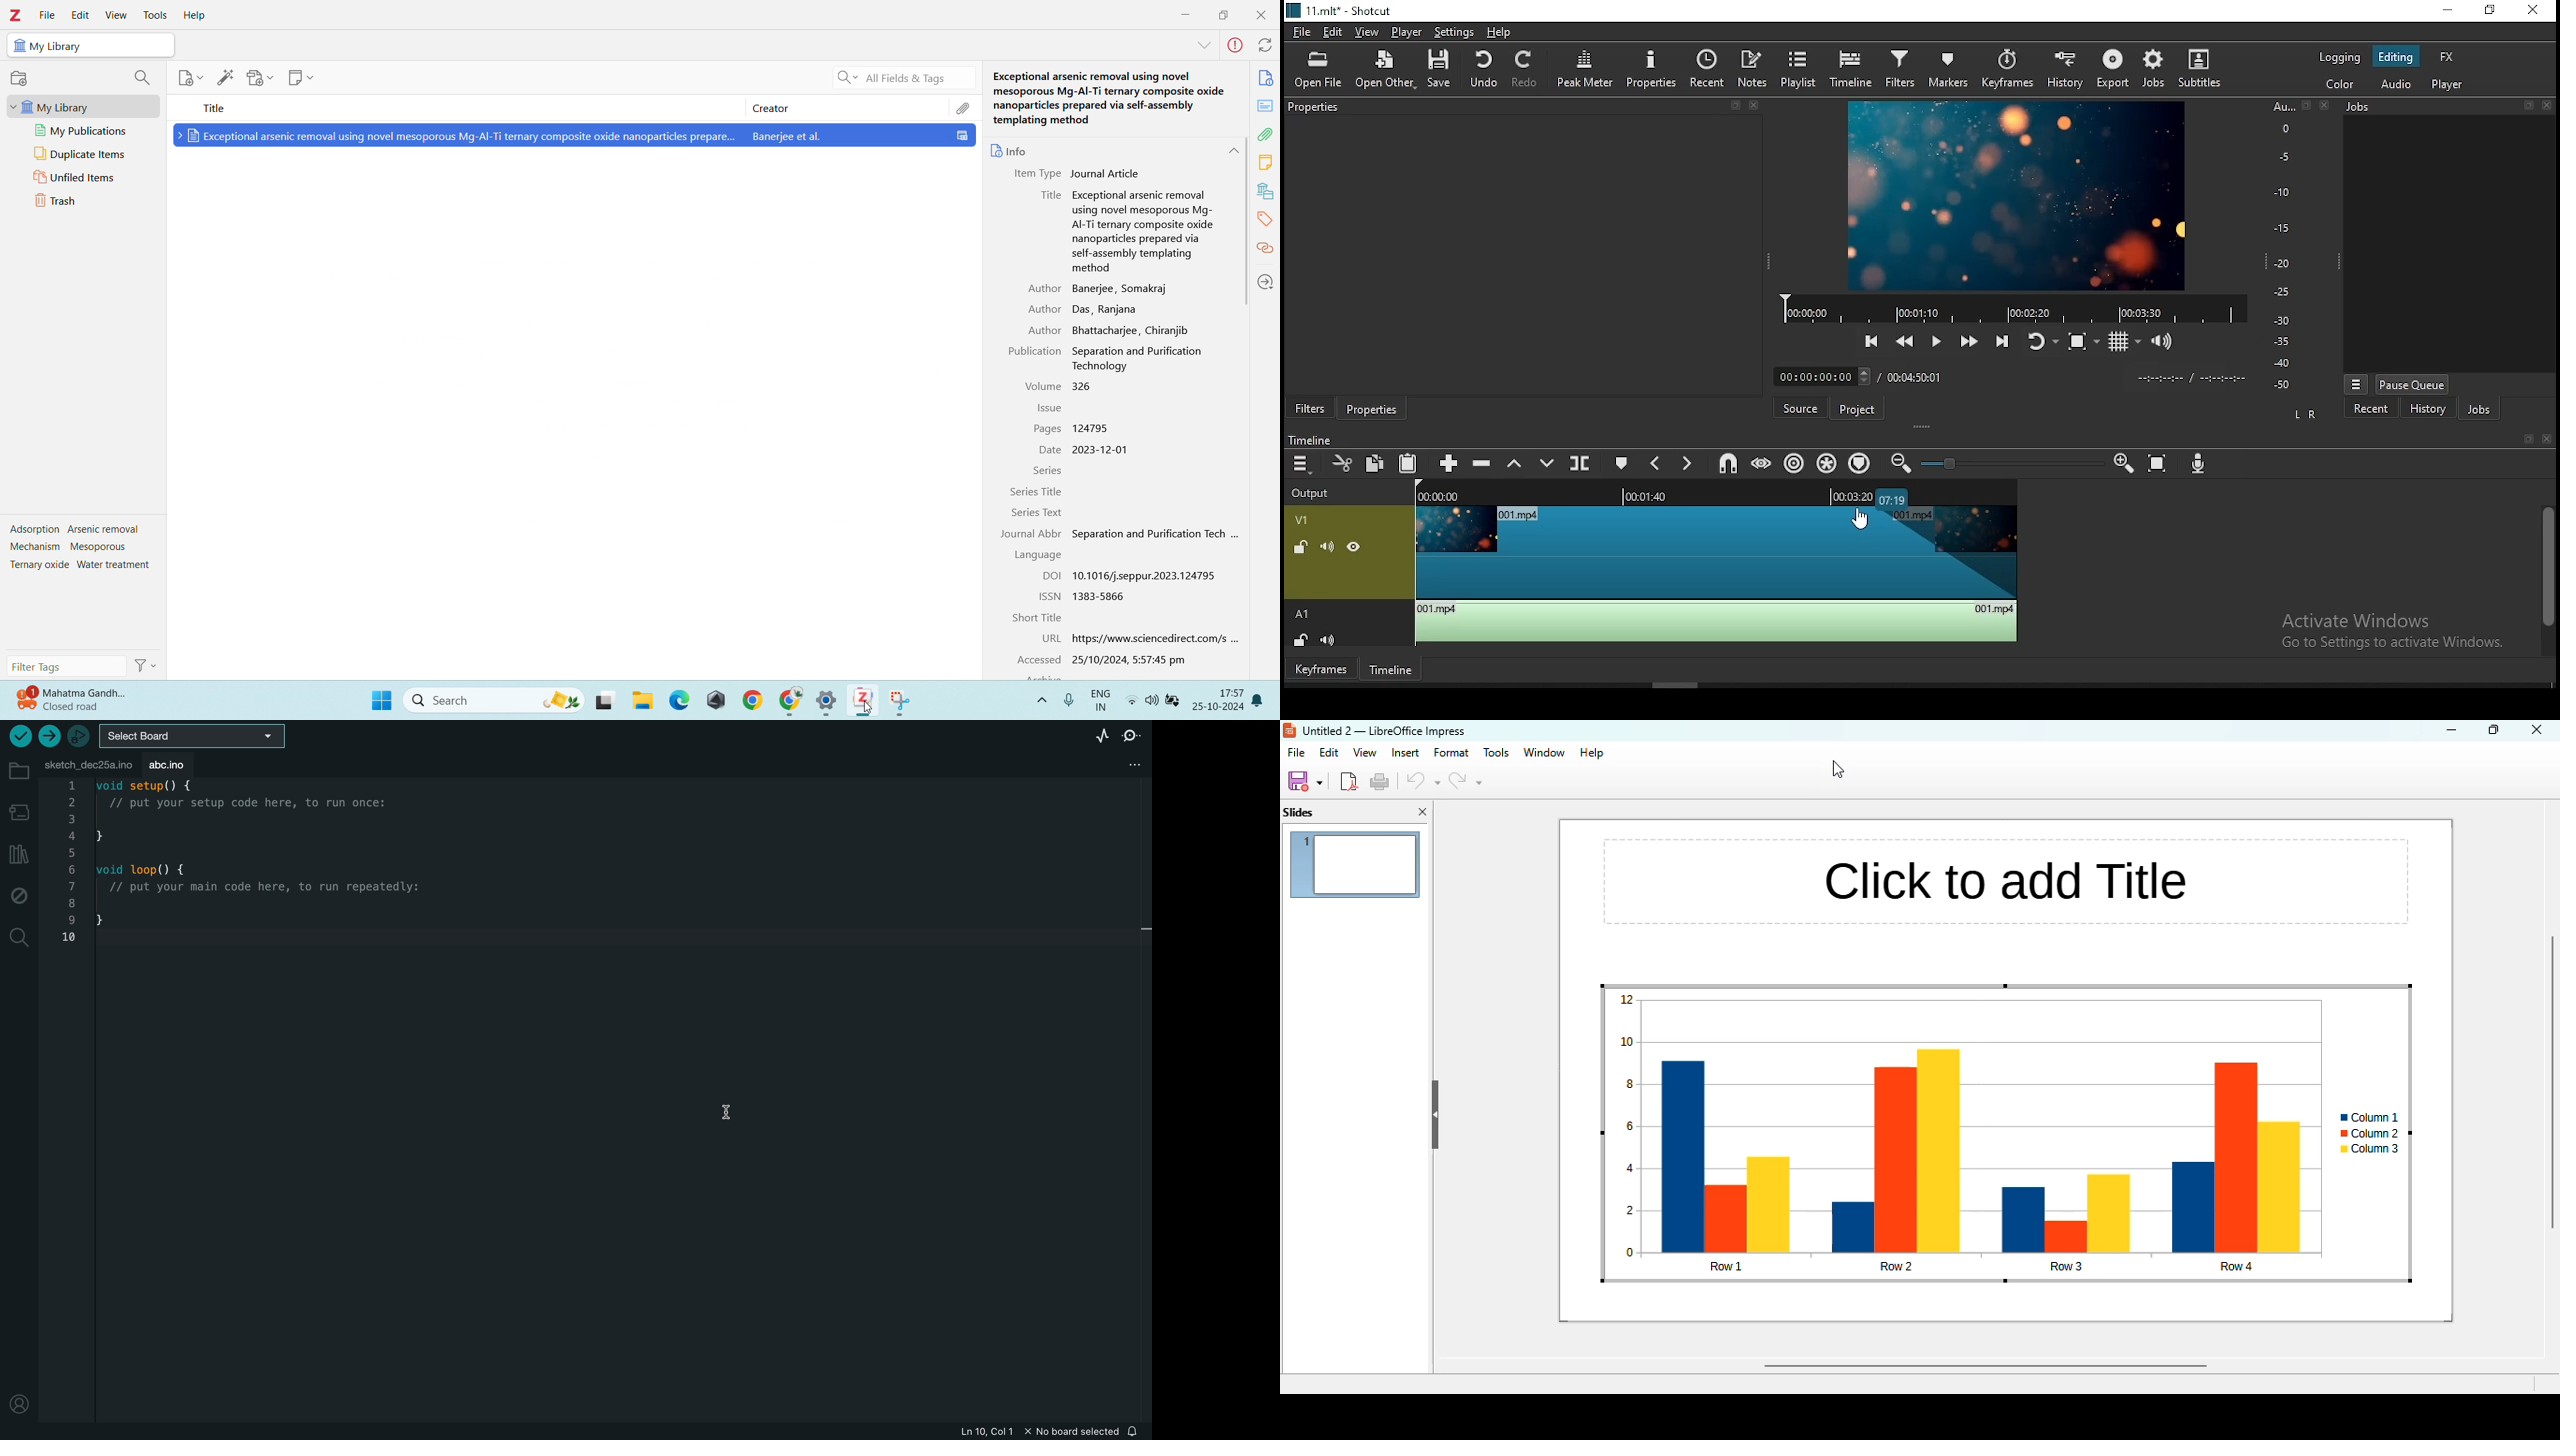  Describe the element at coordinates (2476, 411) in the screenshot. I see `jobs` at that location.